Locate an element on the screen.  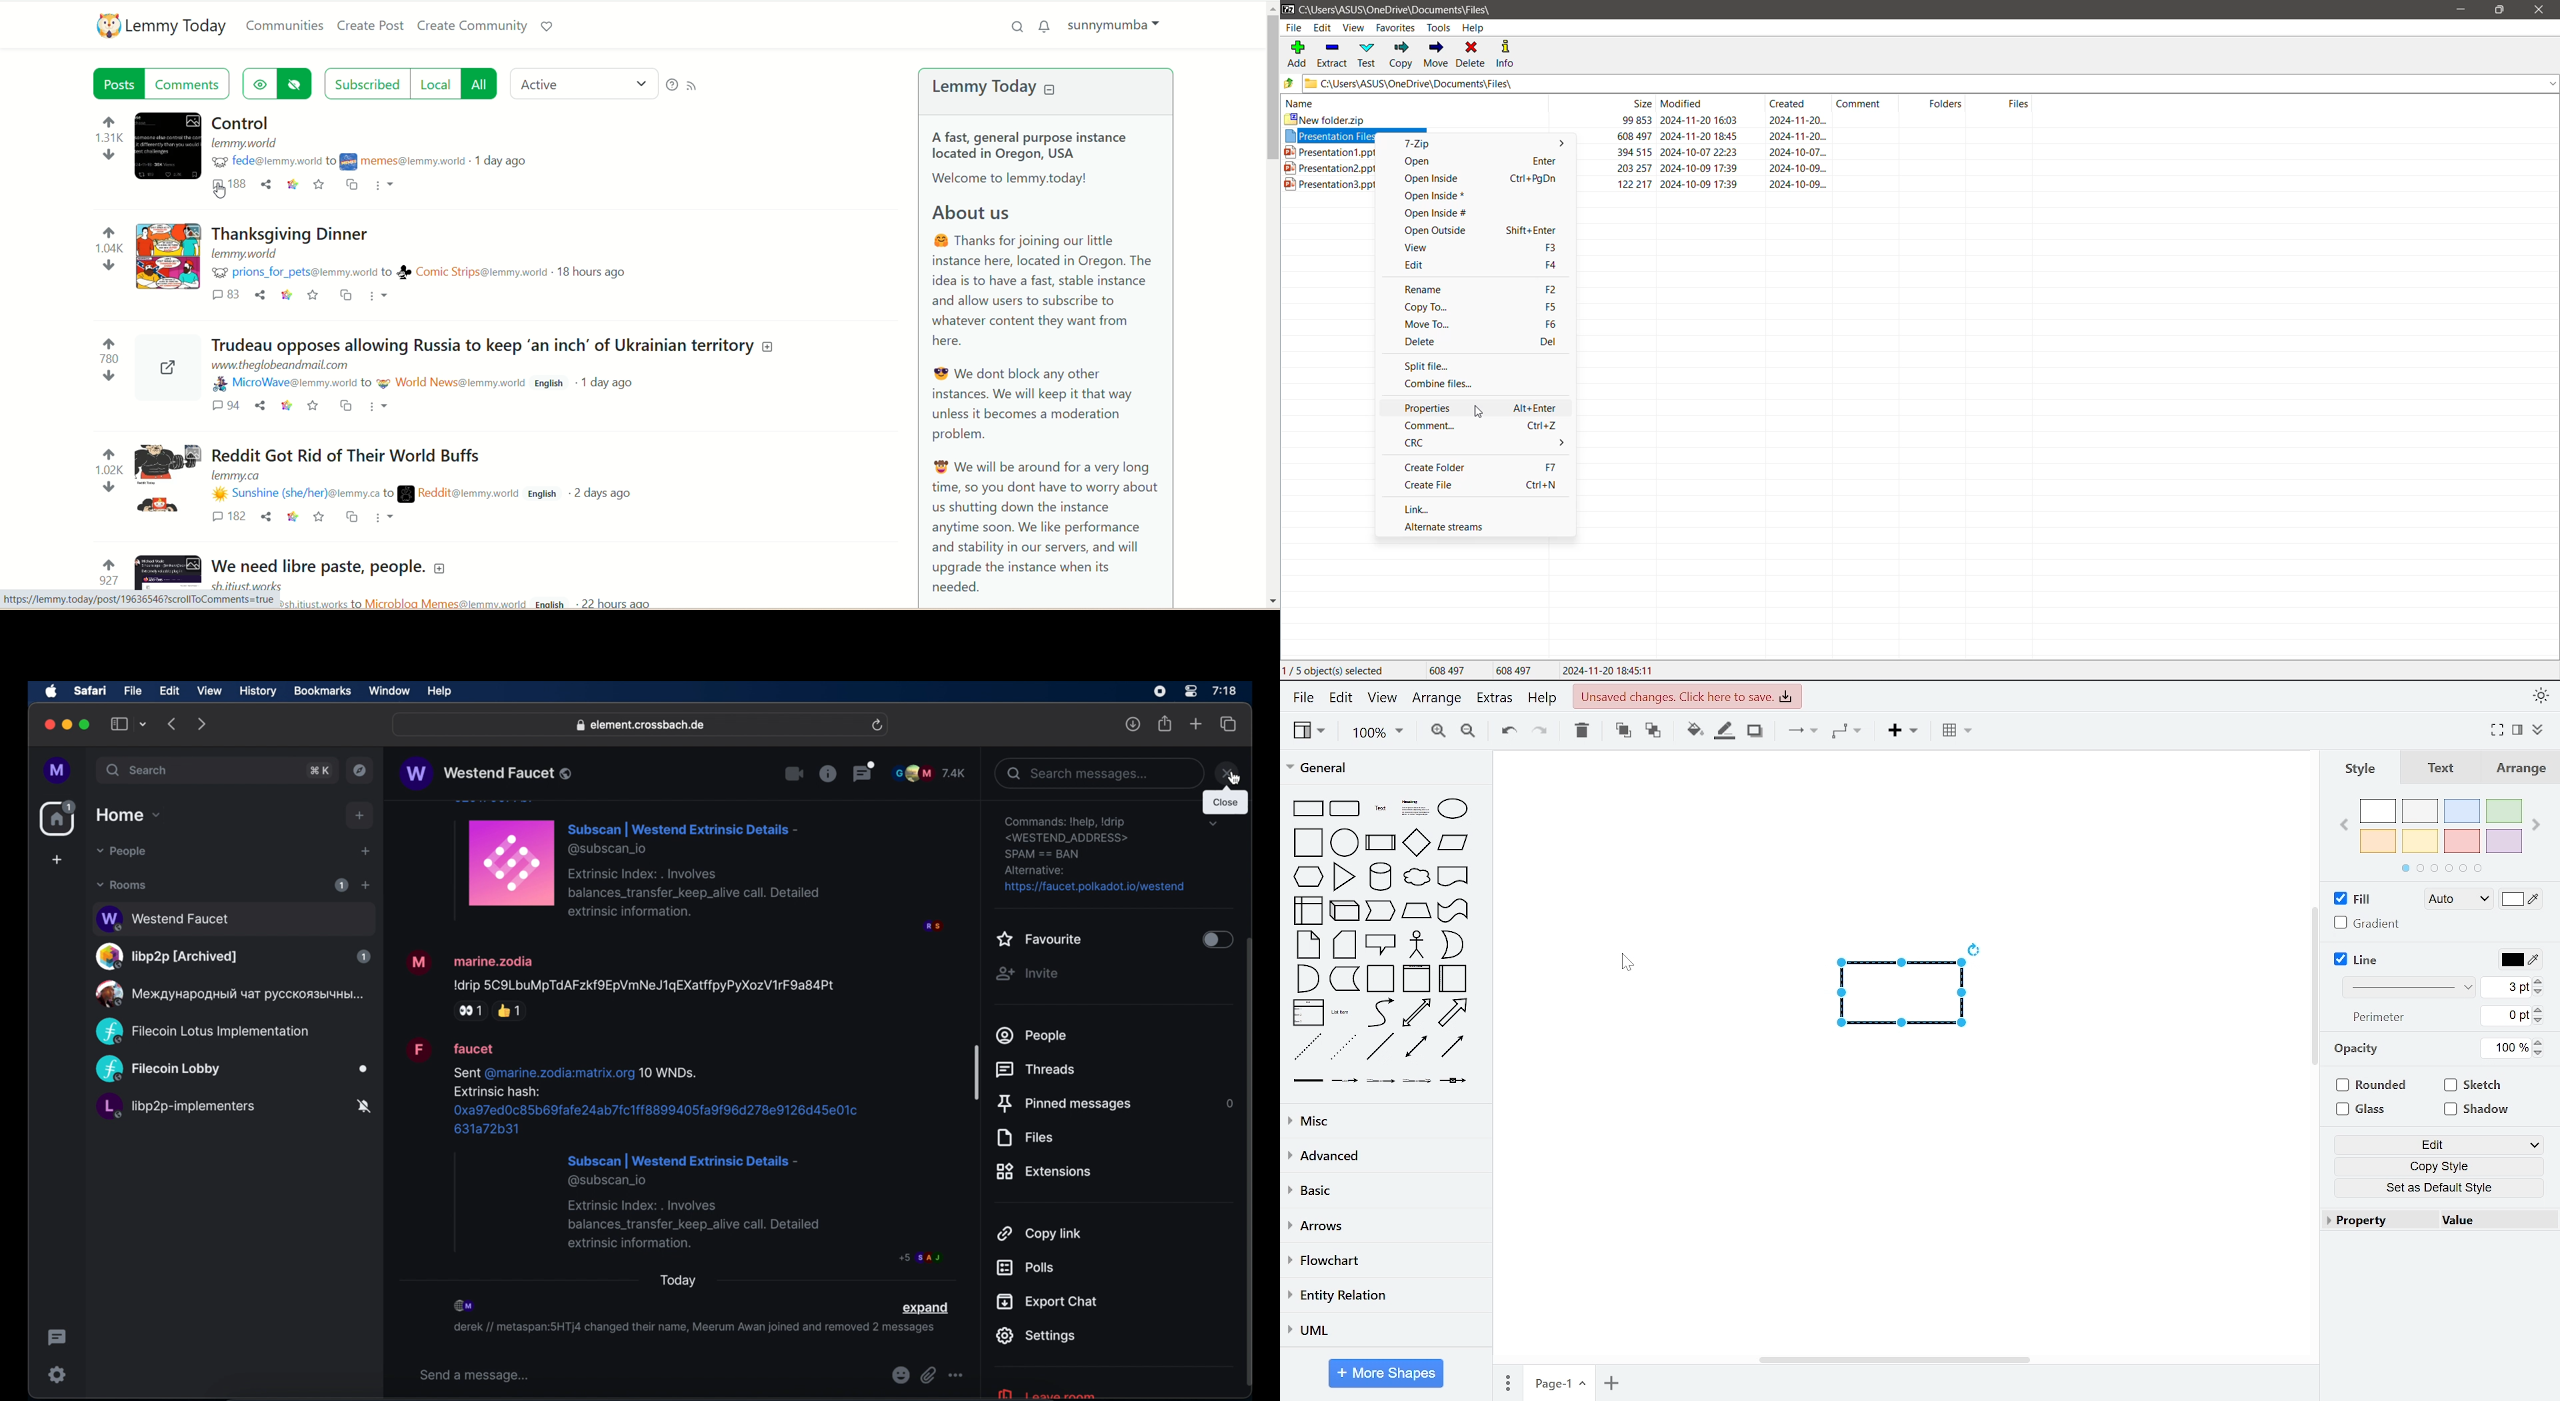
sketch is located at coordinates (2477, 1085).